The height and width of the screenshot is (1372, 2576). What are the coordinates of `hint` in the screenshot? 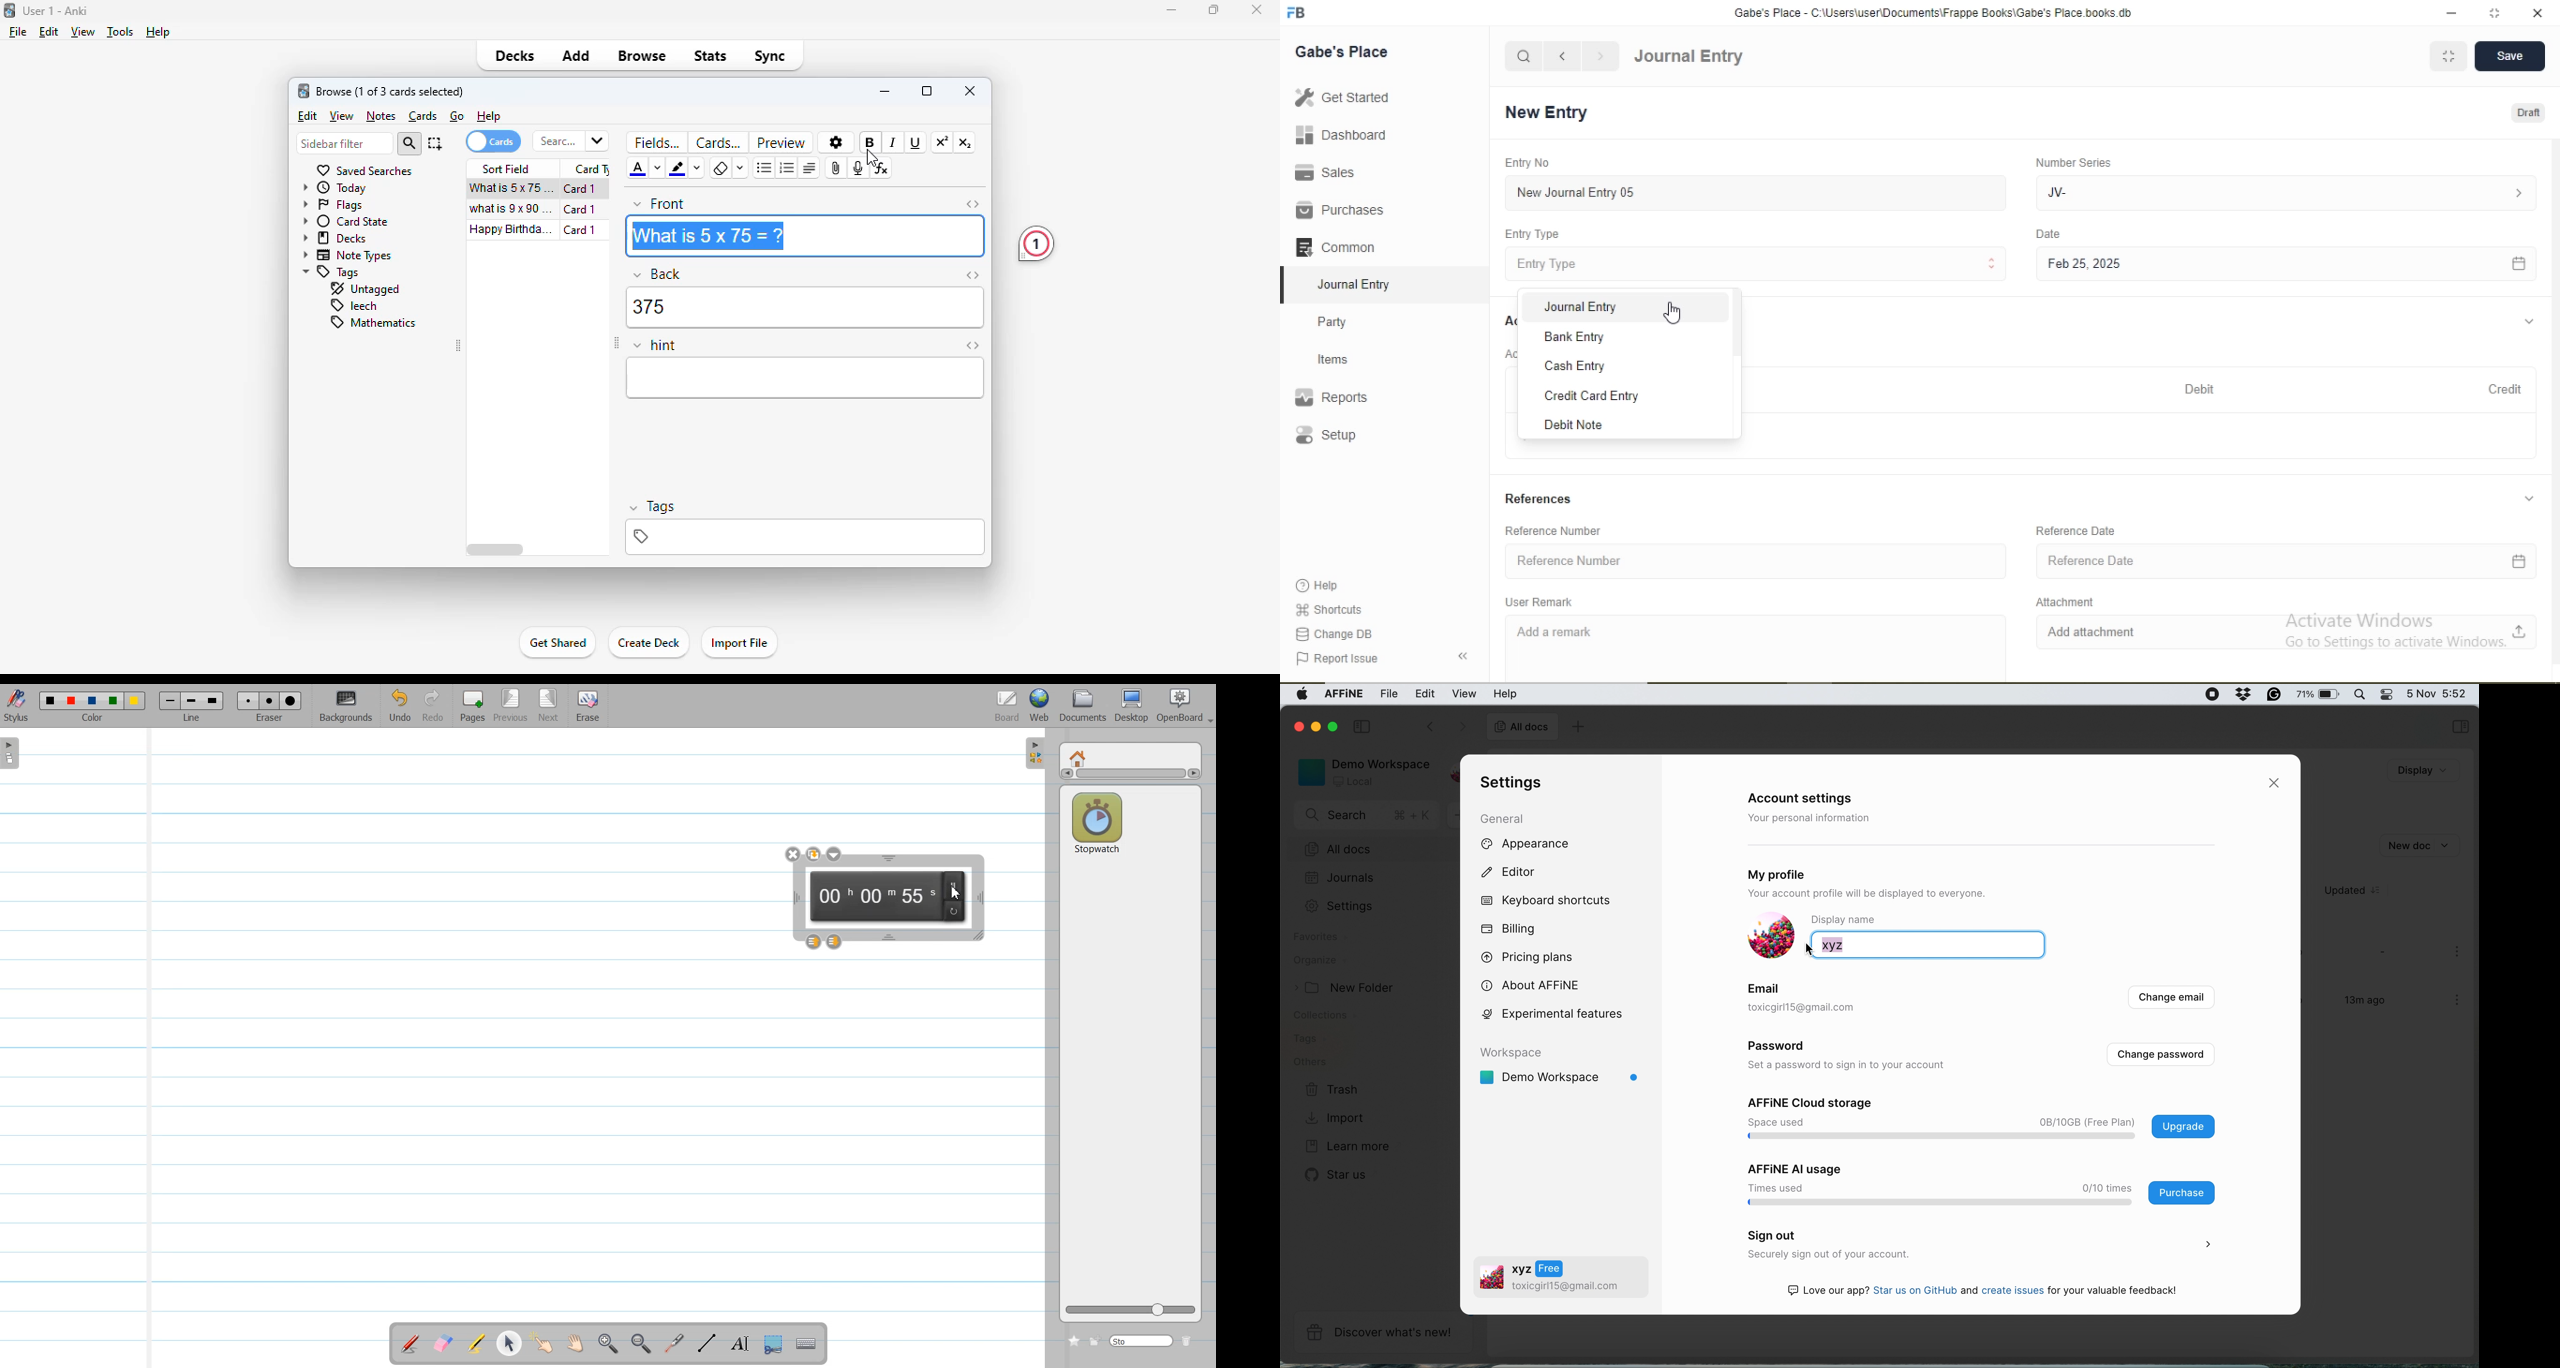 It's located at (655, 347).